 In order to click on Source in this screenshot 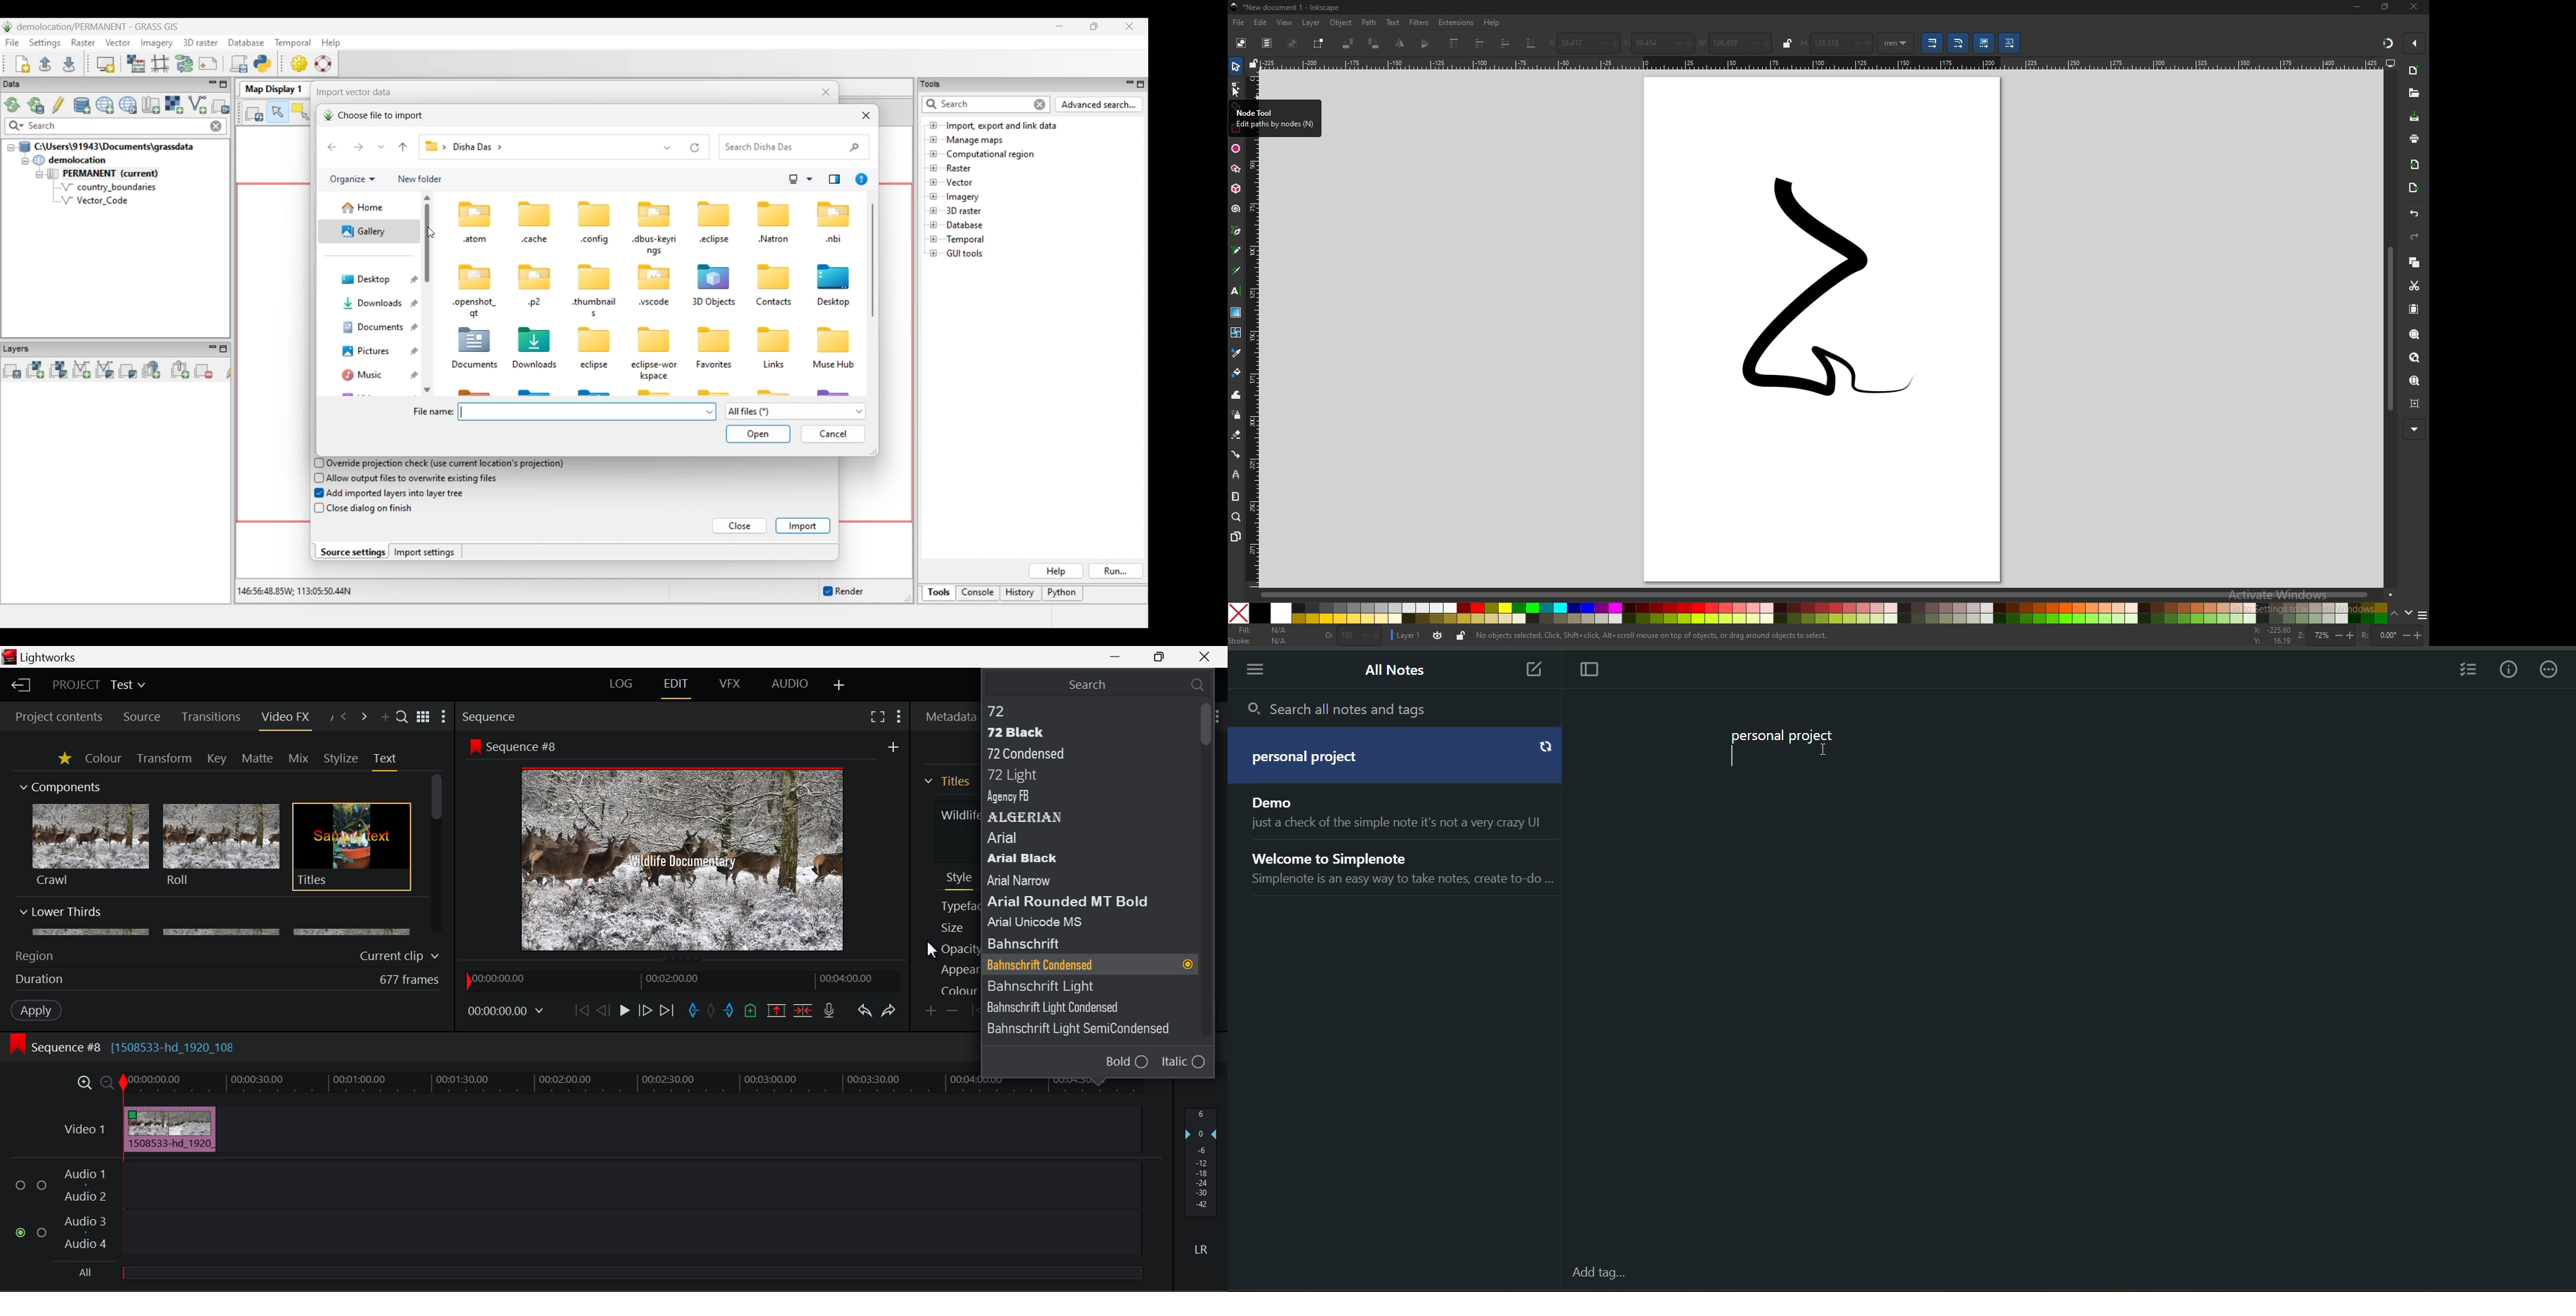, I will do `click(142, 718)`.